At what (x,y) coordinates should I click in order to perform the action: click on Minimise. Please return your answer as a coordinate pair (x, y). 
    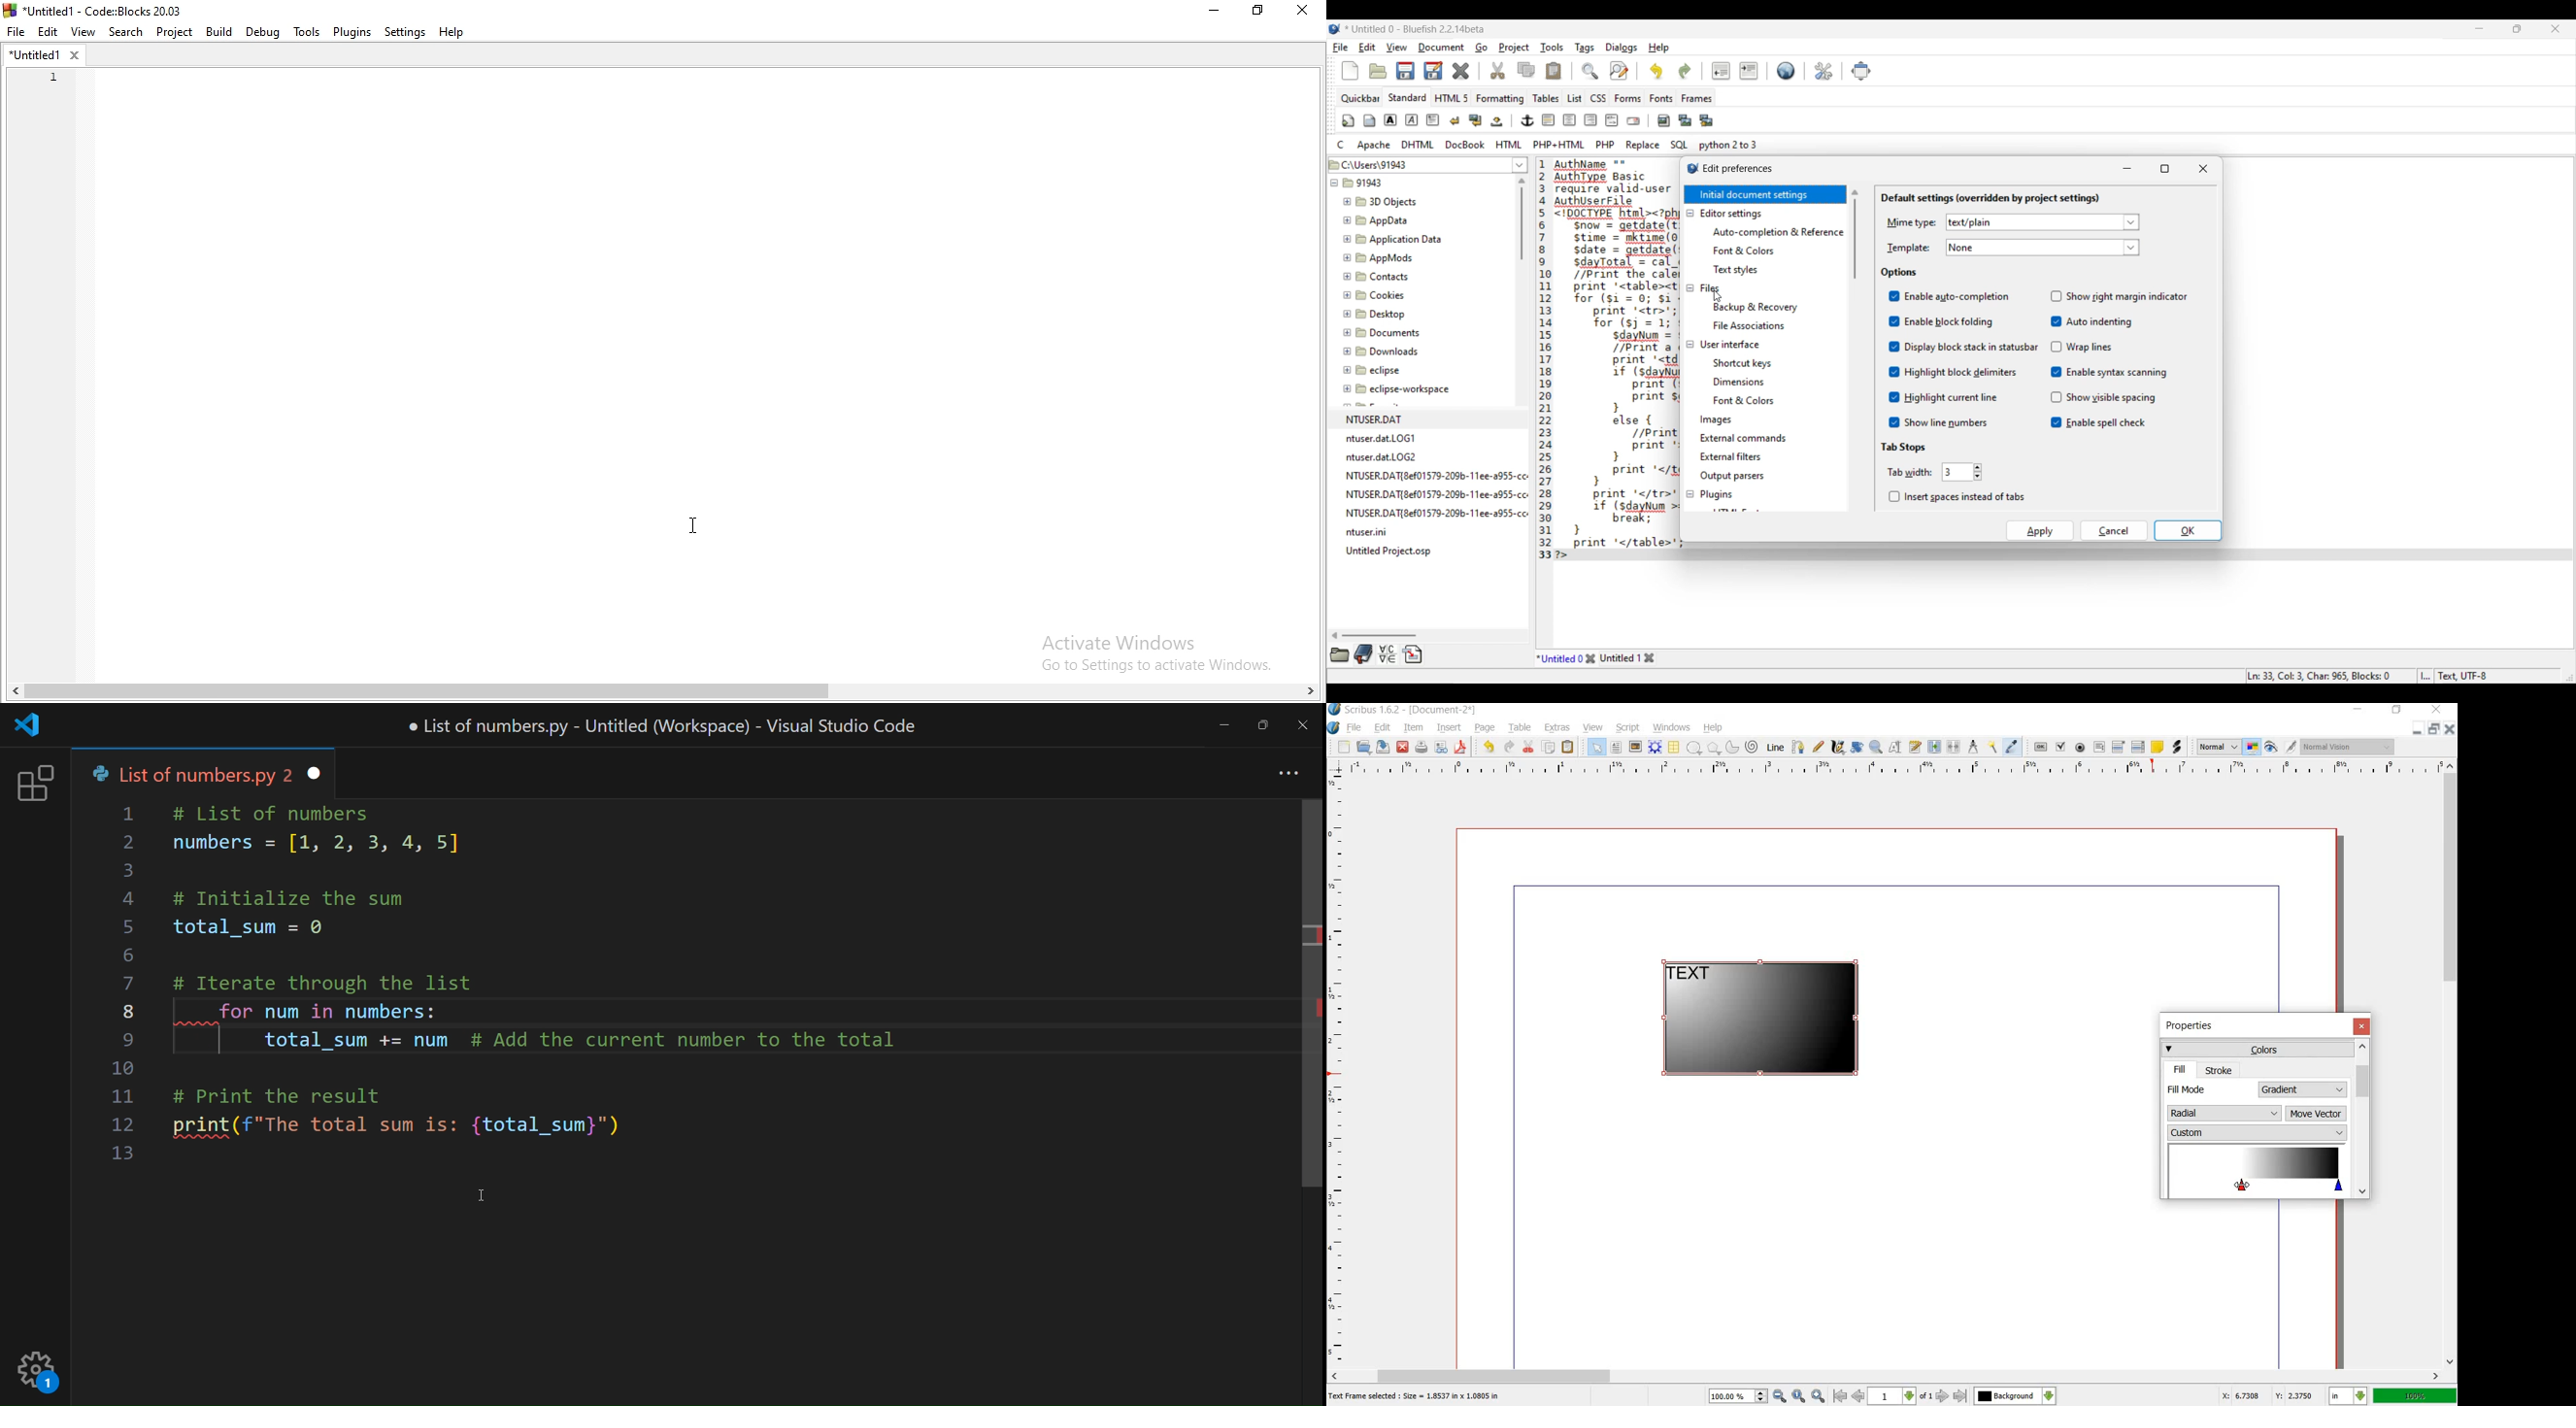
    Looking at the image, I should click on (1214, 12).